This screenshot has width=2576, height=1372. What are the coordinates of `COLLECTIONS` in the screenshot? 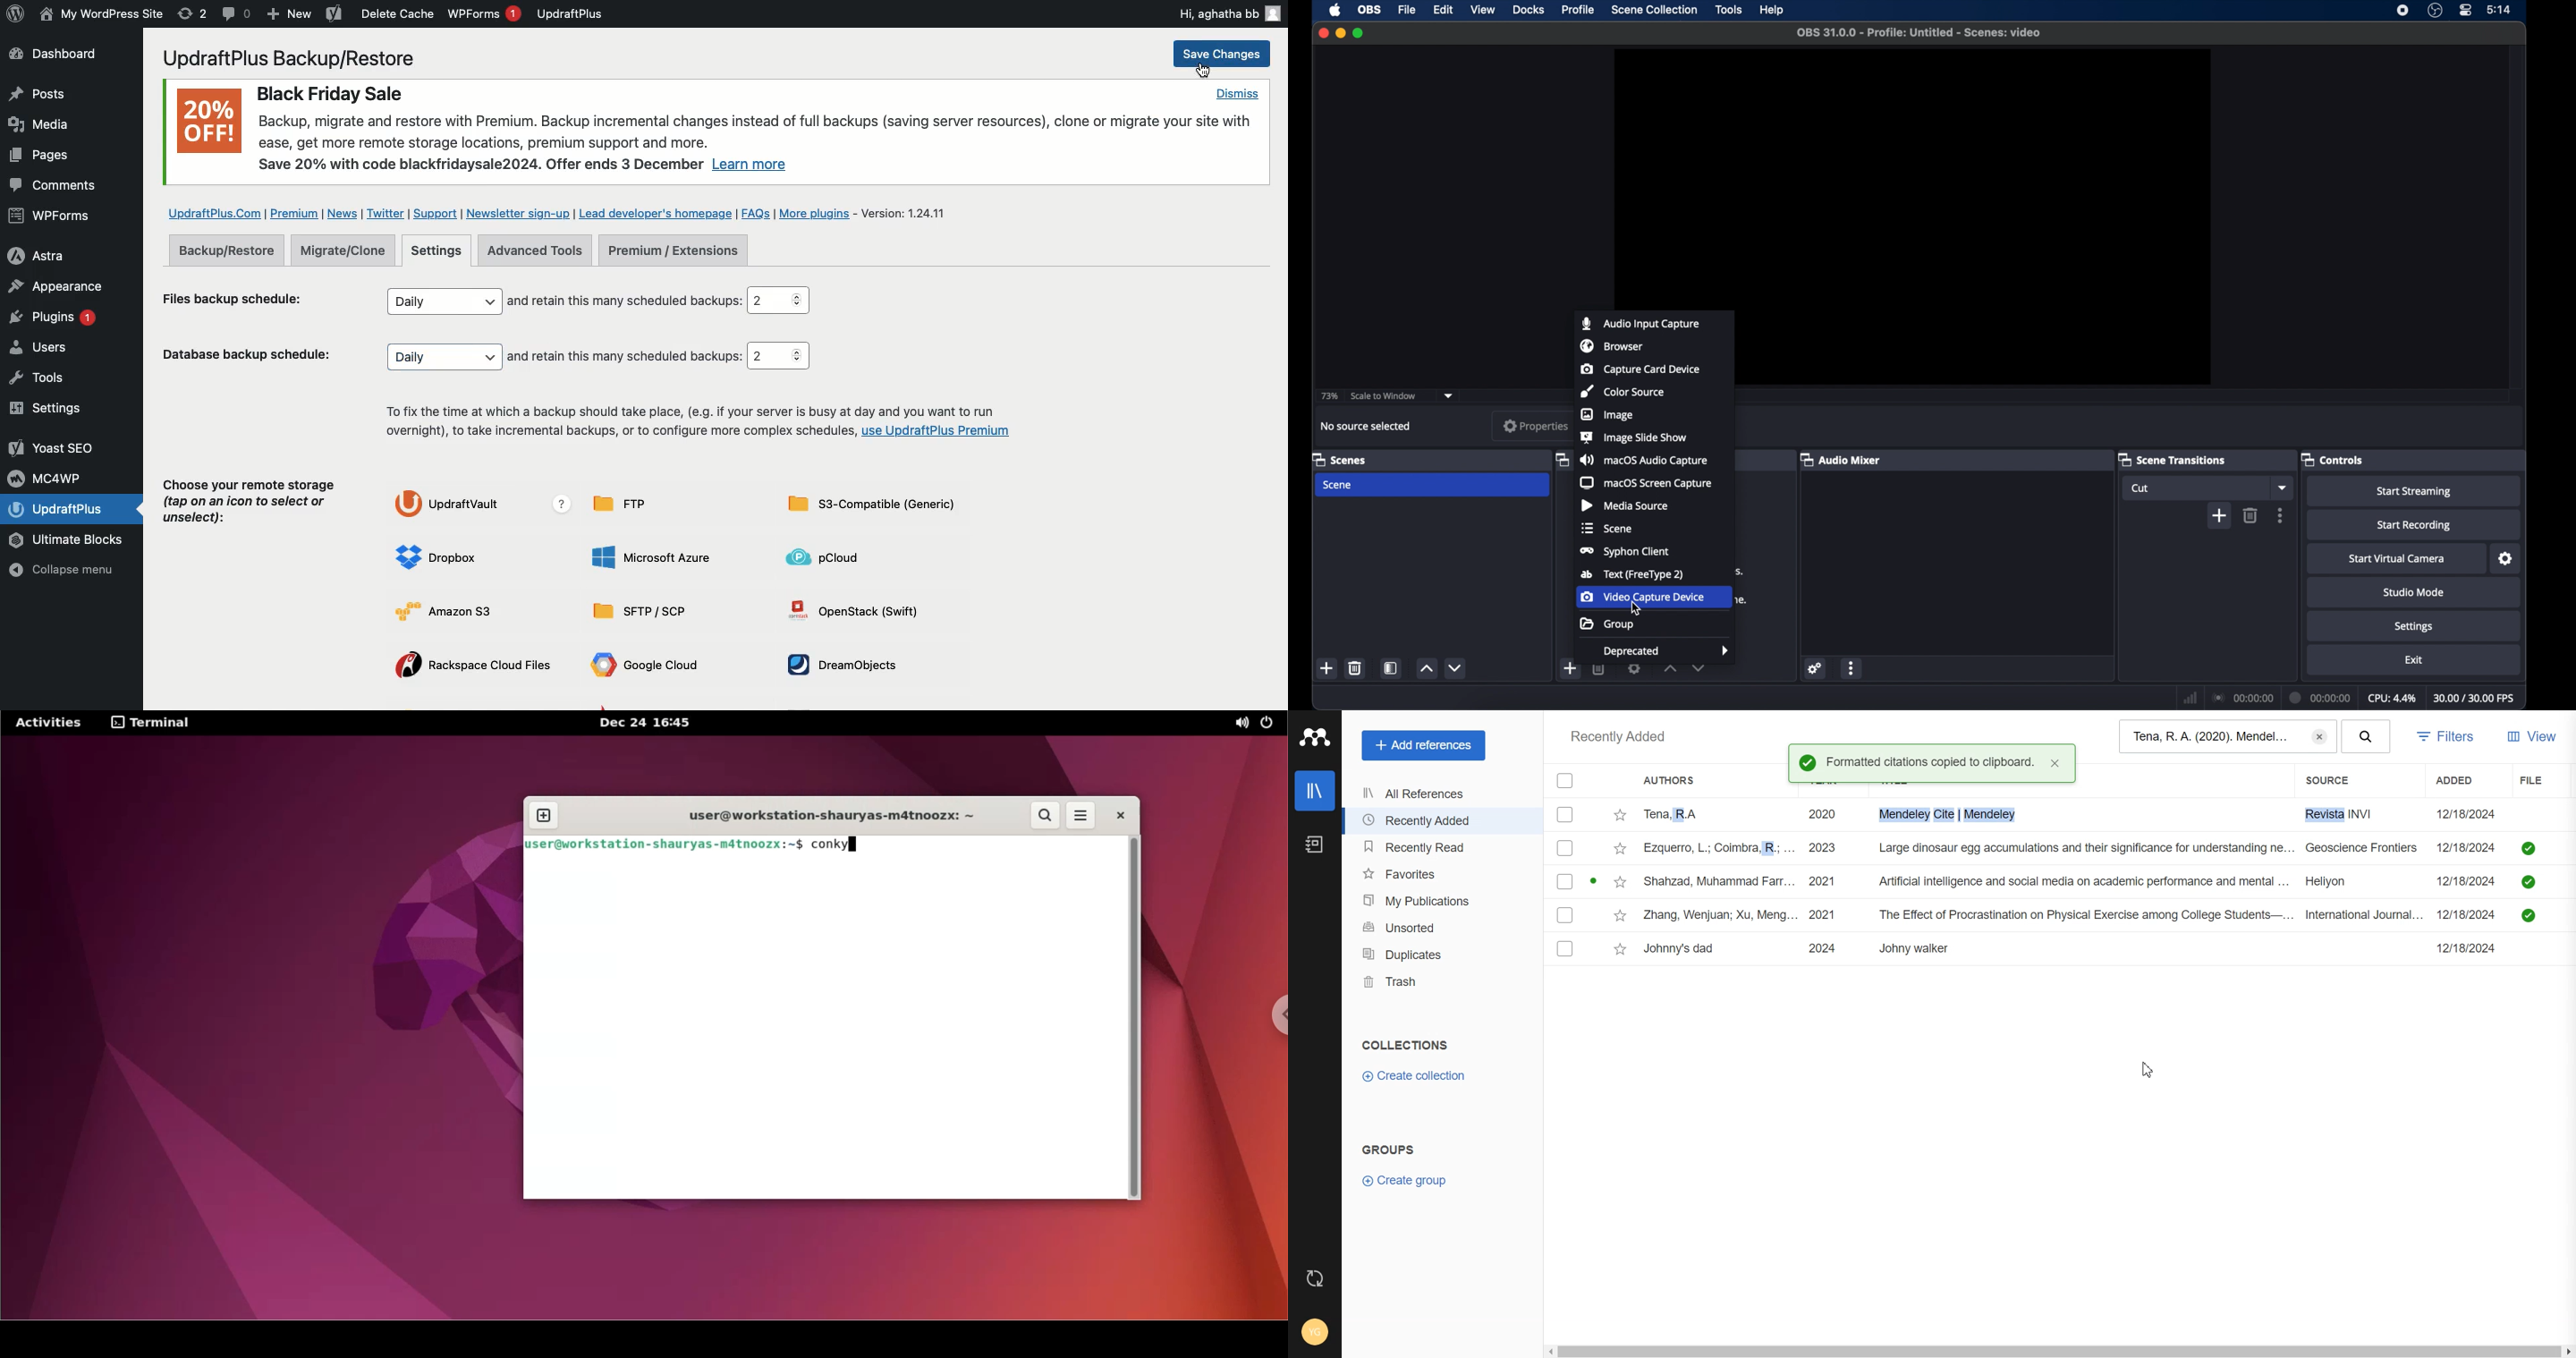 It's located at (1406, 1045).